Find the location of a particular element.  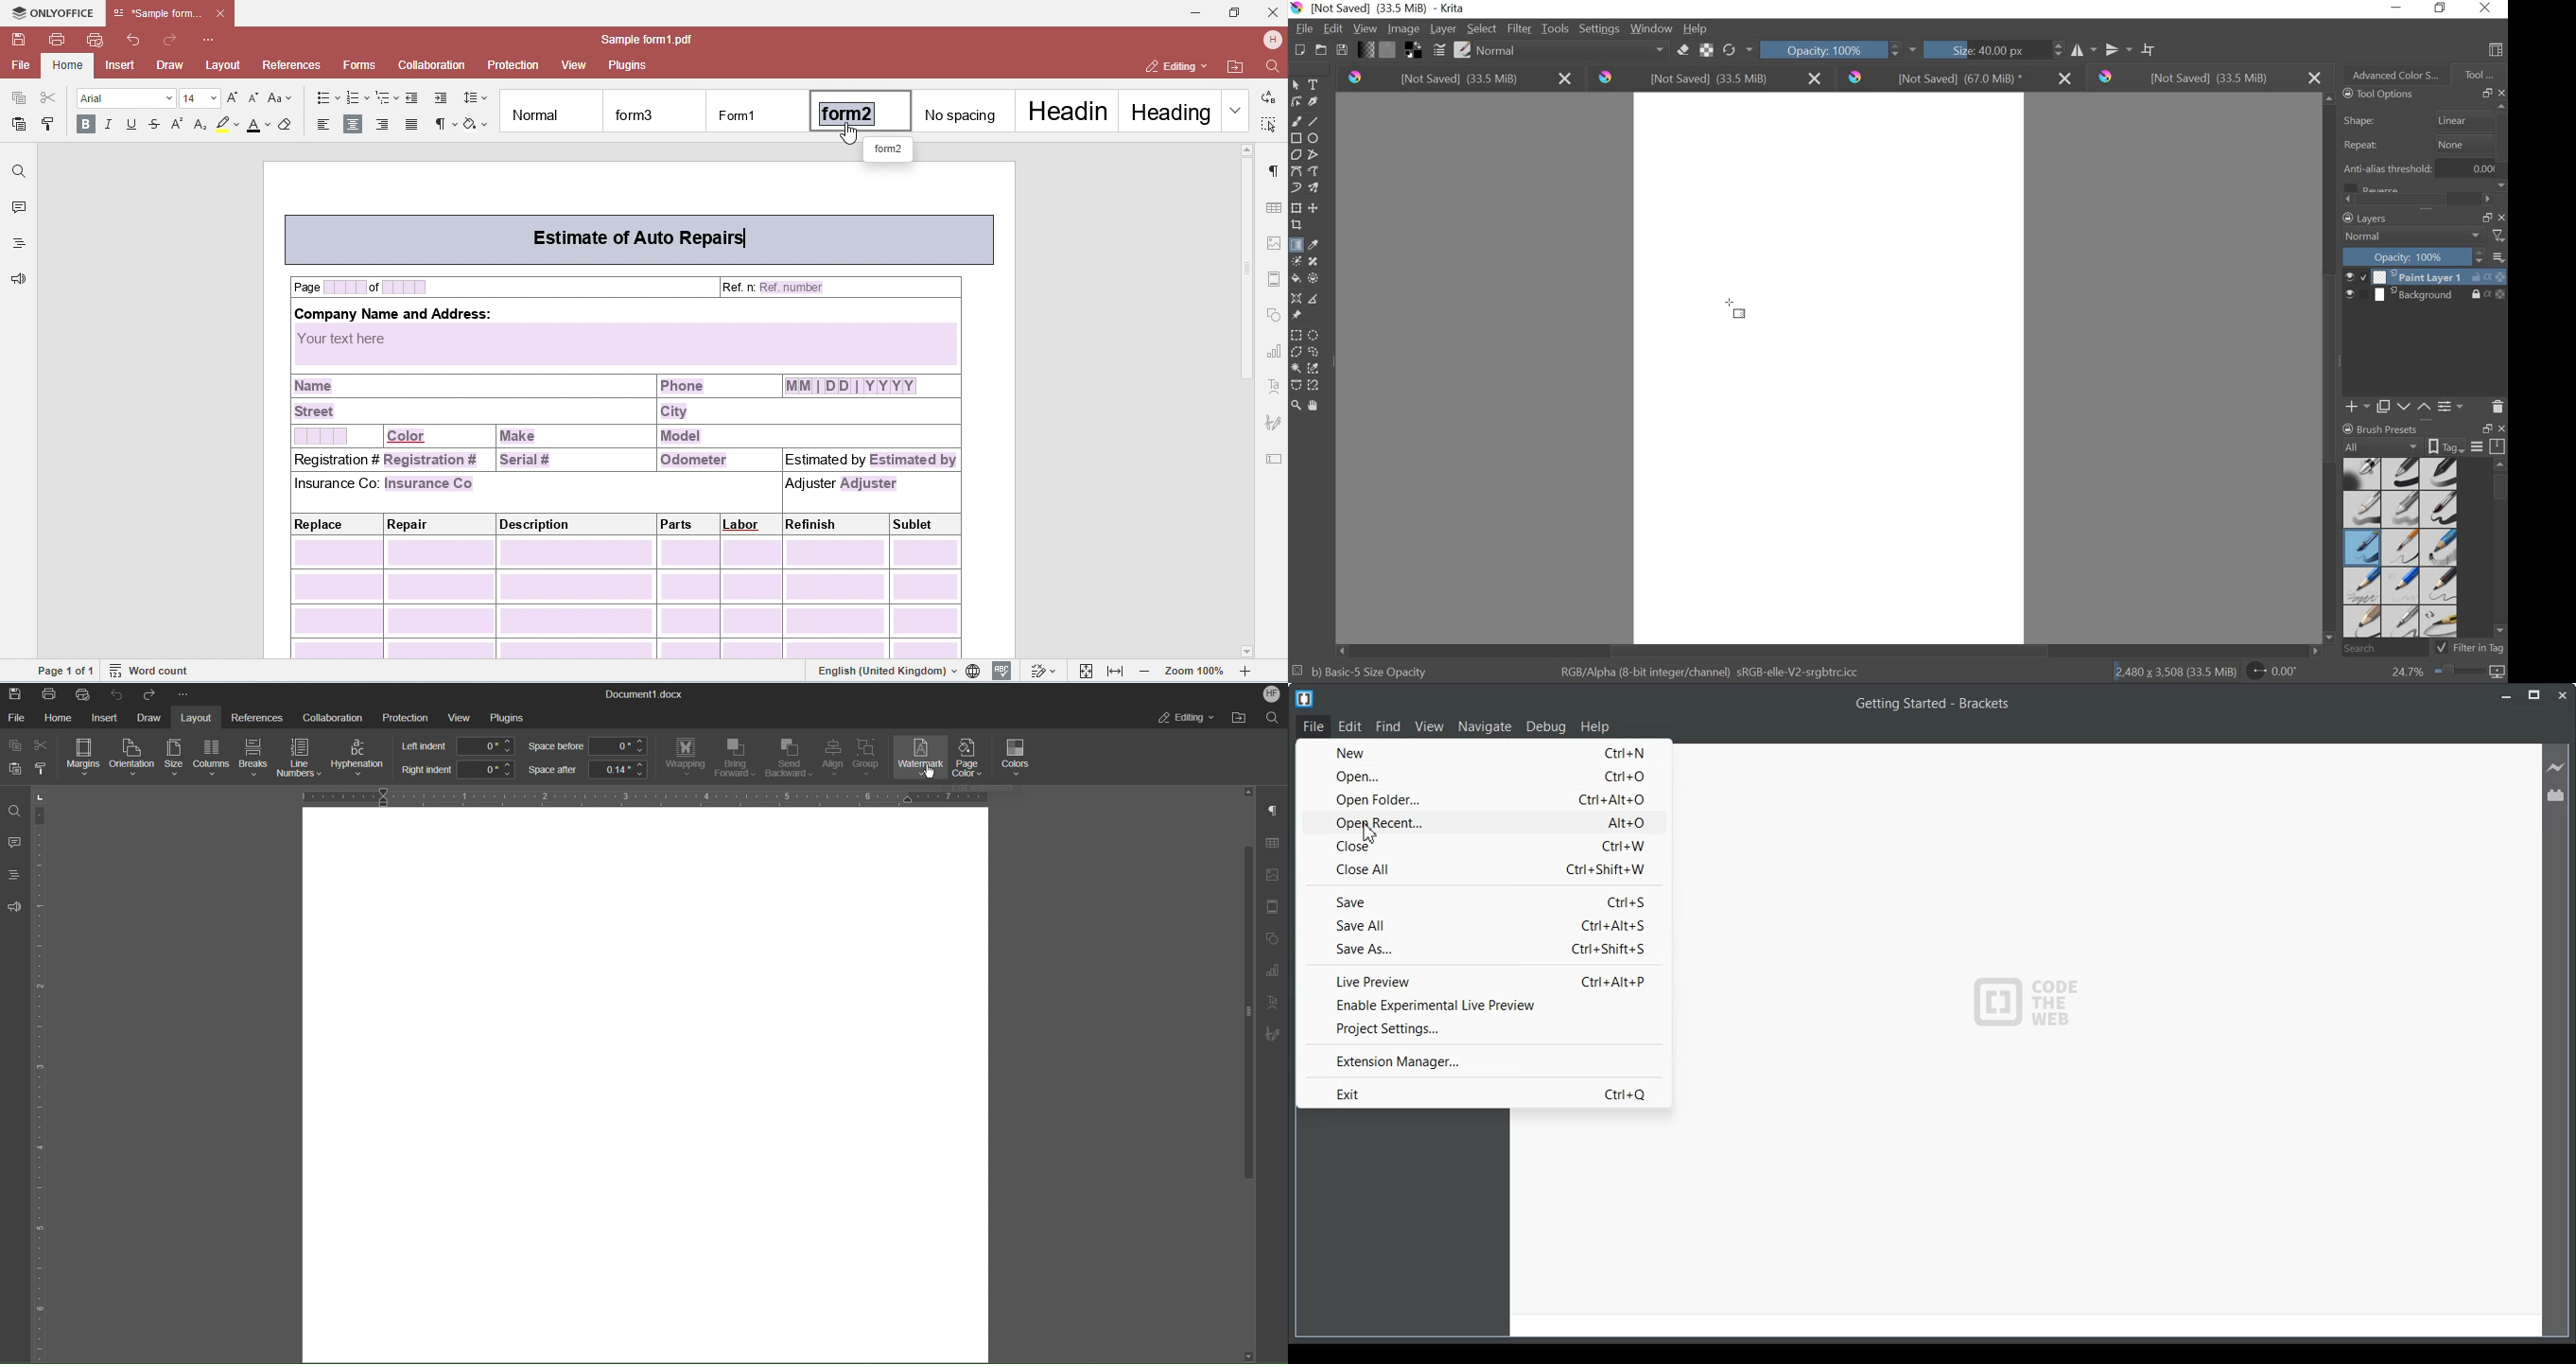

reference images is located at coordinates (1299, 315).